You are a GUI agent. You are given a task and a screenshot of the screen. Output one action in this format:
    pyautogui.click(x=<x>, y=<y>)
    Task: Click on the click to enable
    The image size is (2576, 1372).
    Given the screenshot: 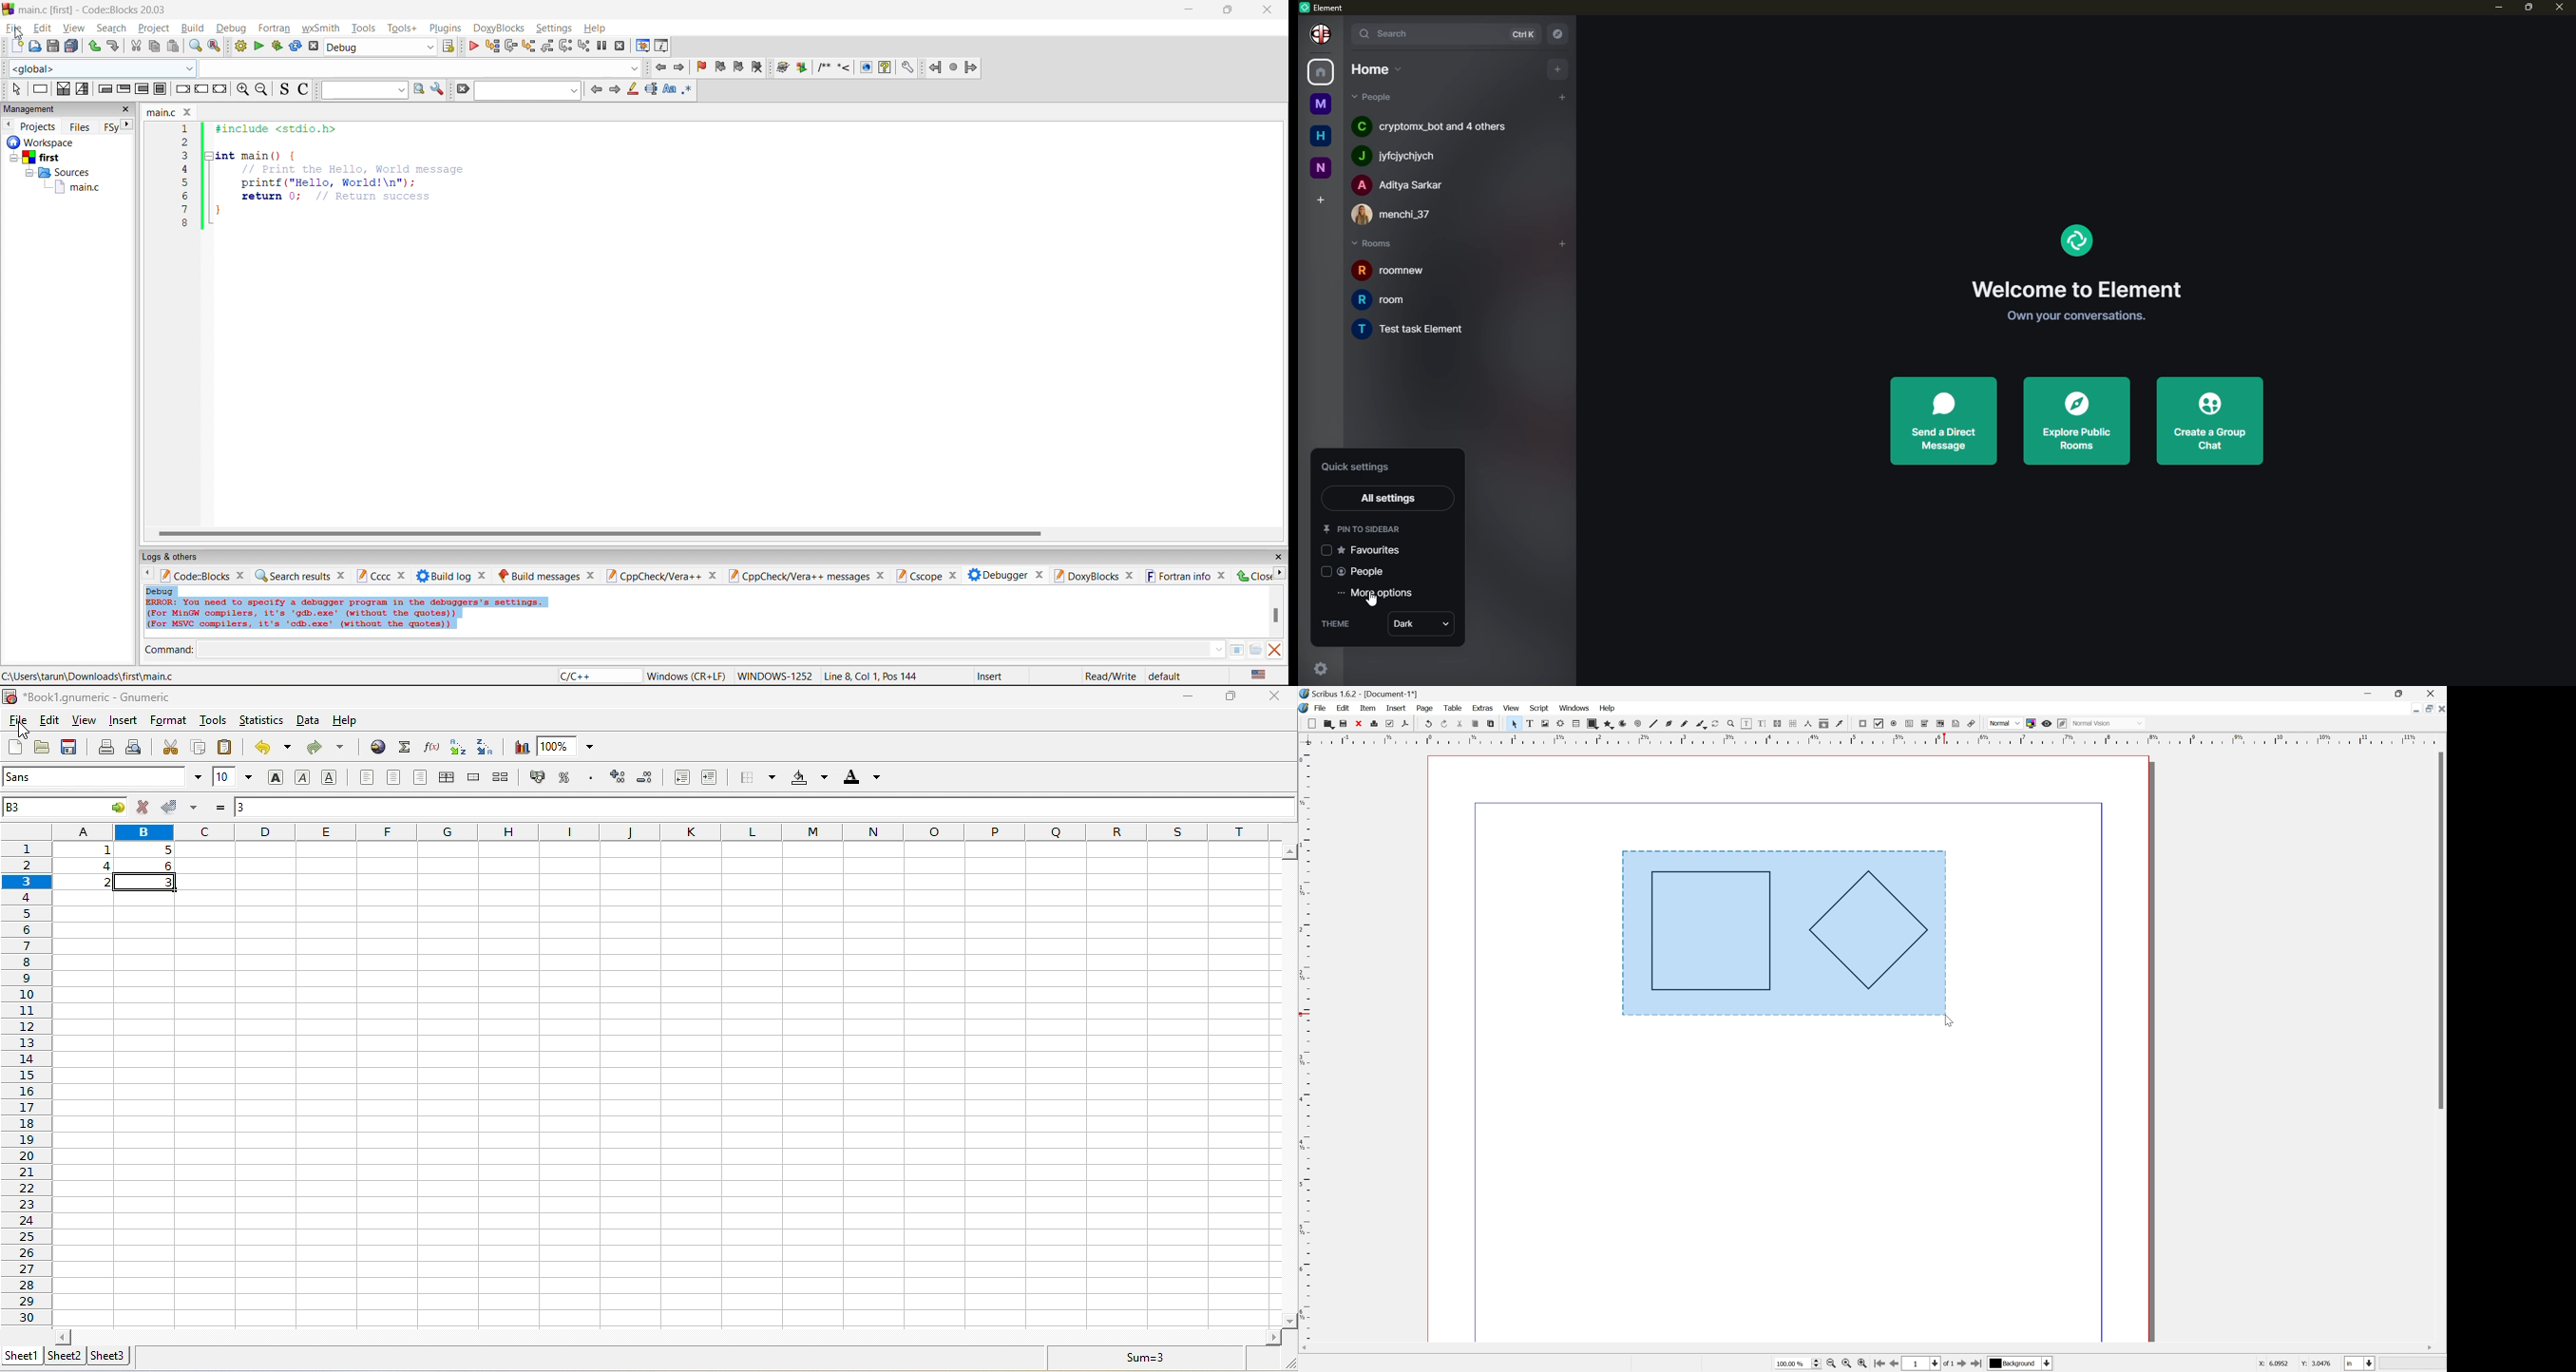 What is the action you would take?
    pyautogui.click(x=1325, y=573)
    